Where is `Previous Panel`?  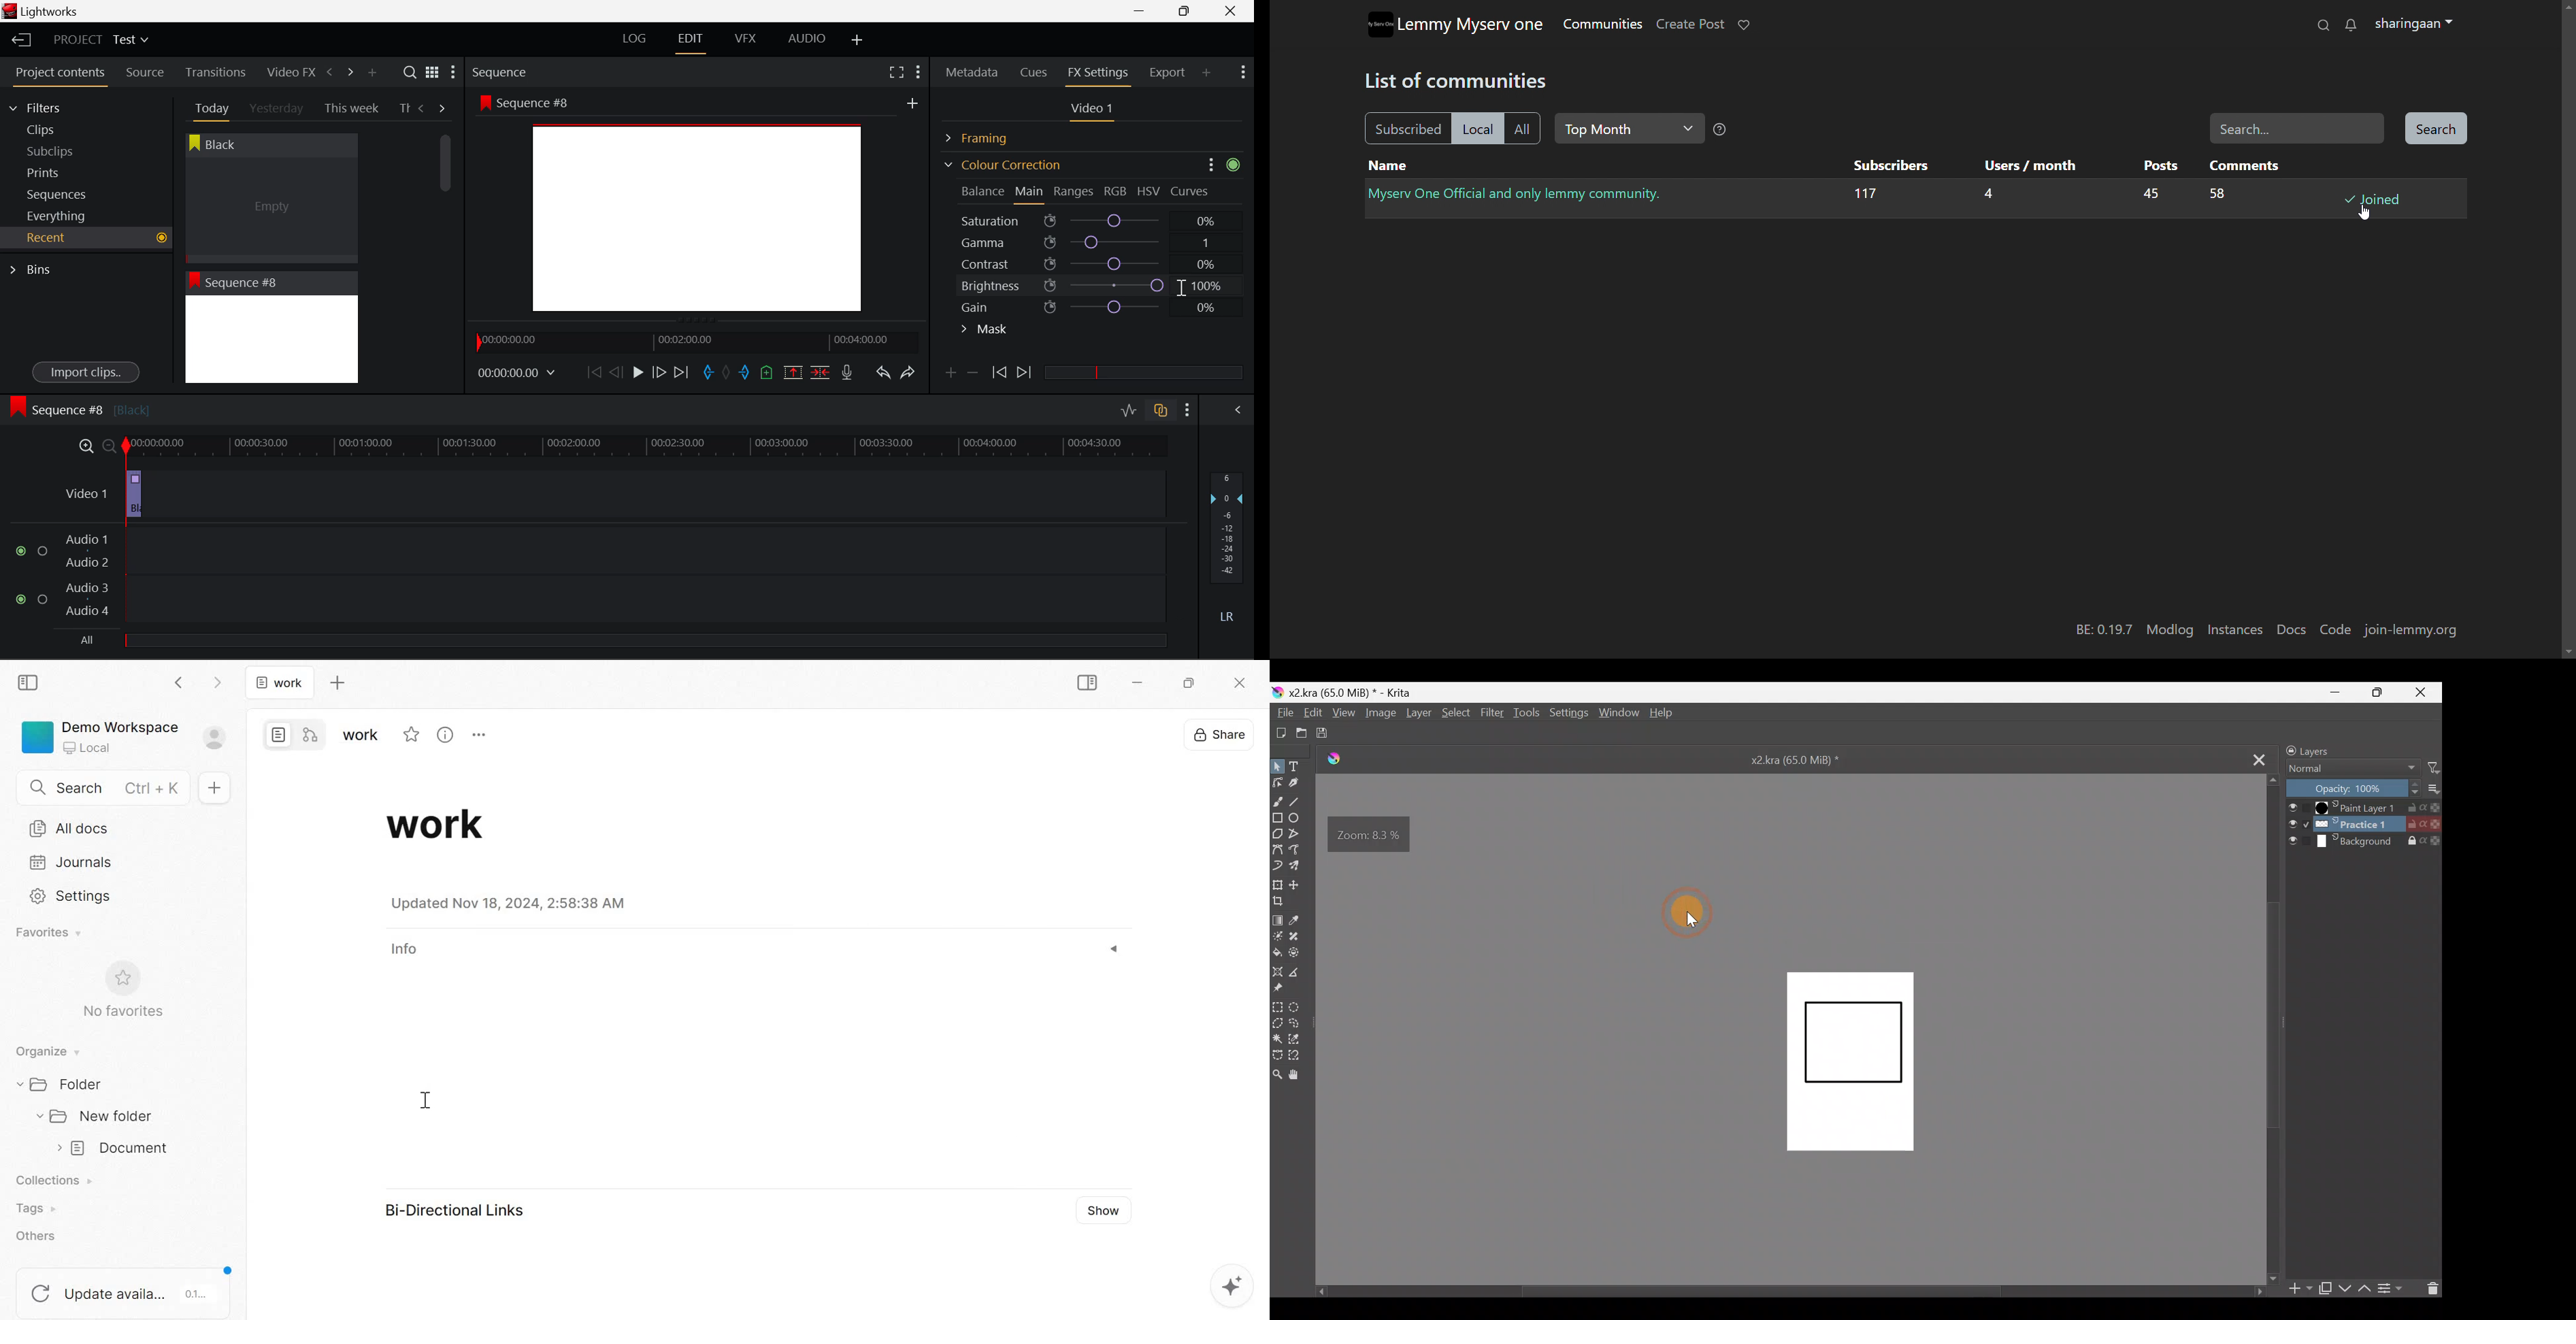 Previous Panel is located at coordinates (329, 73).